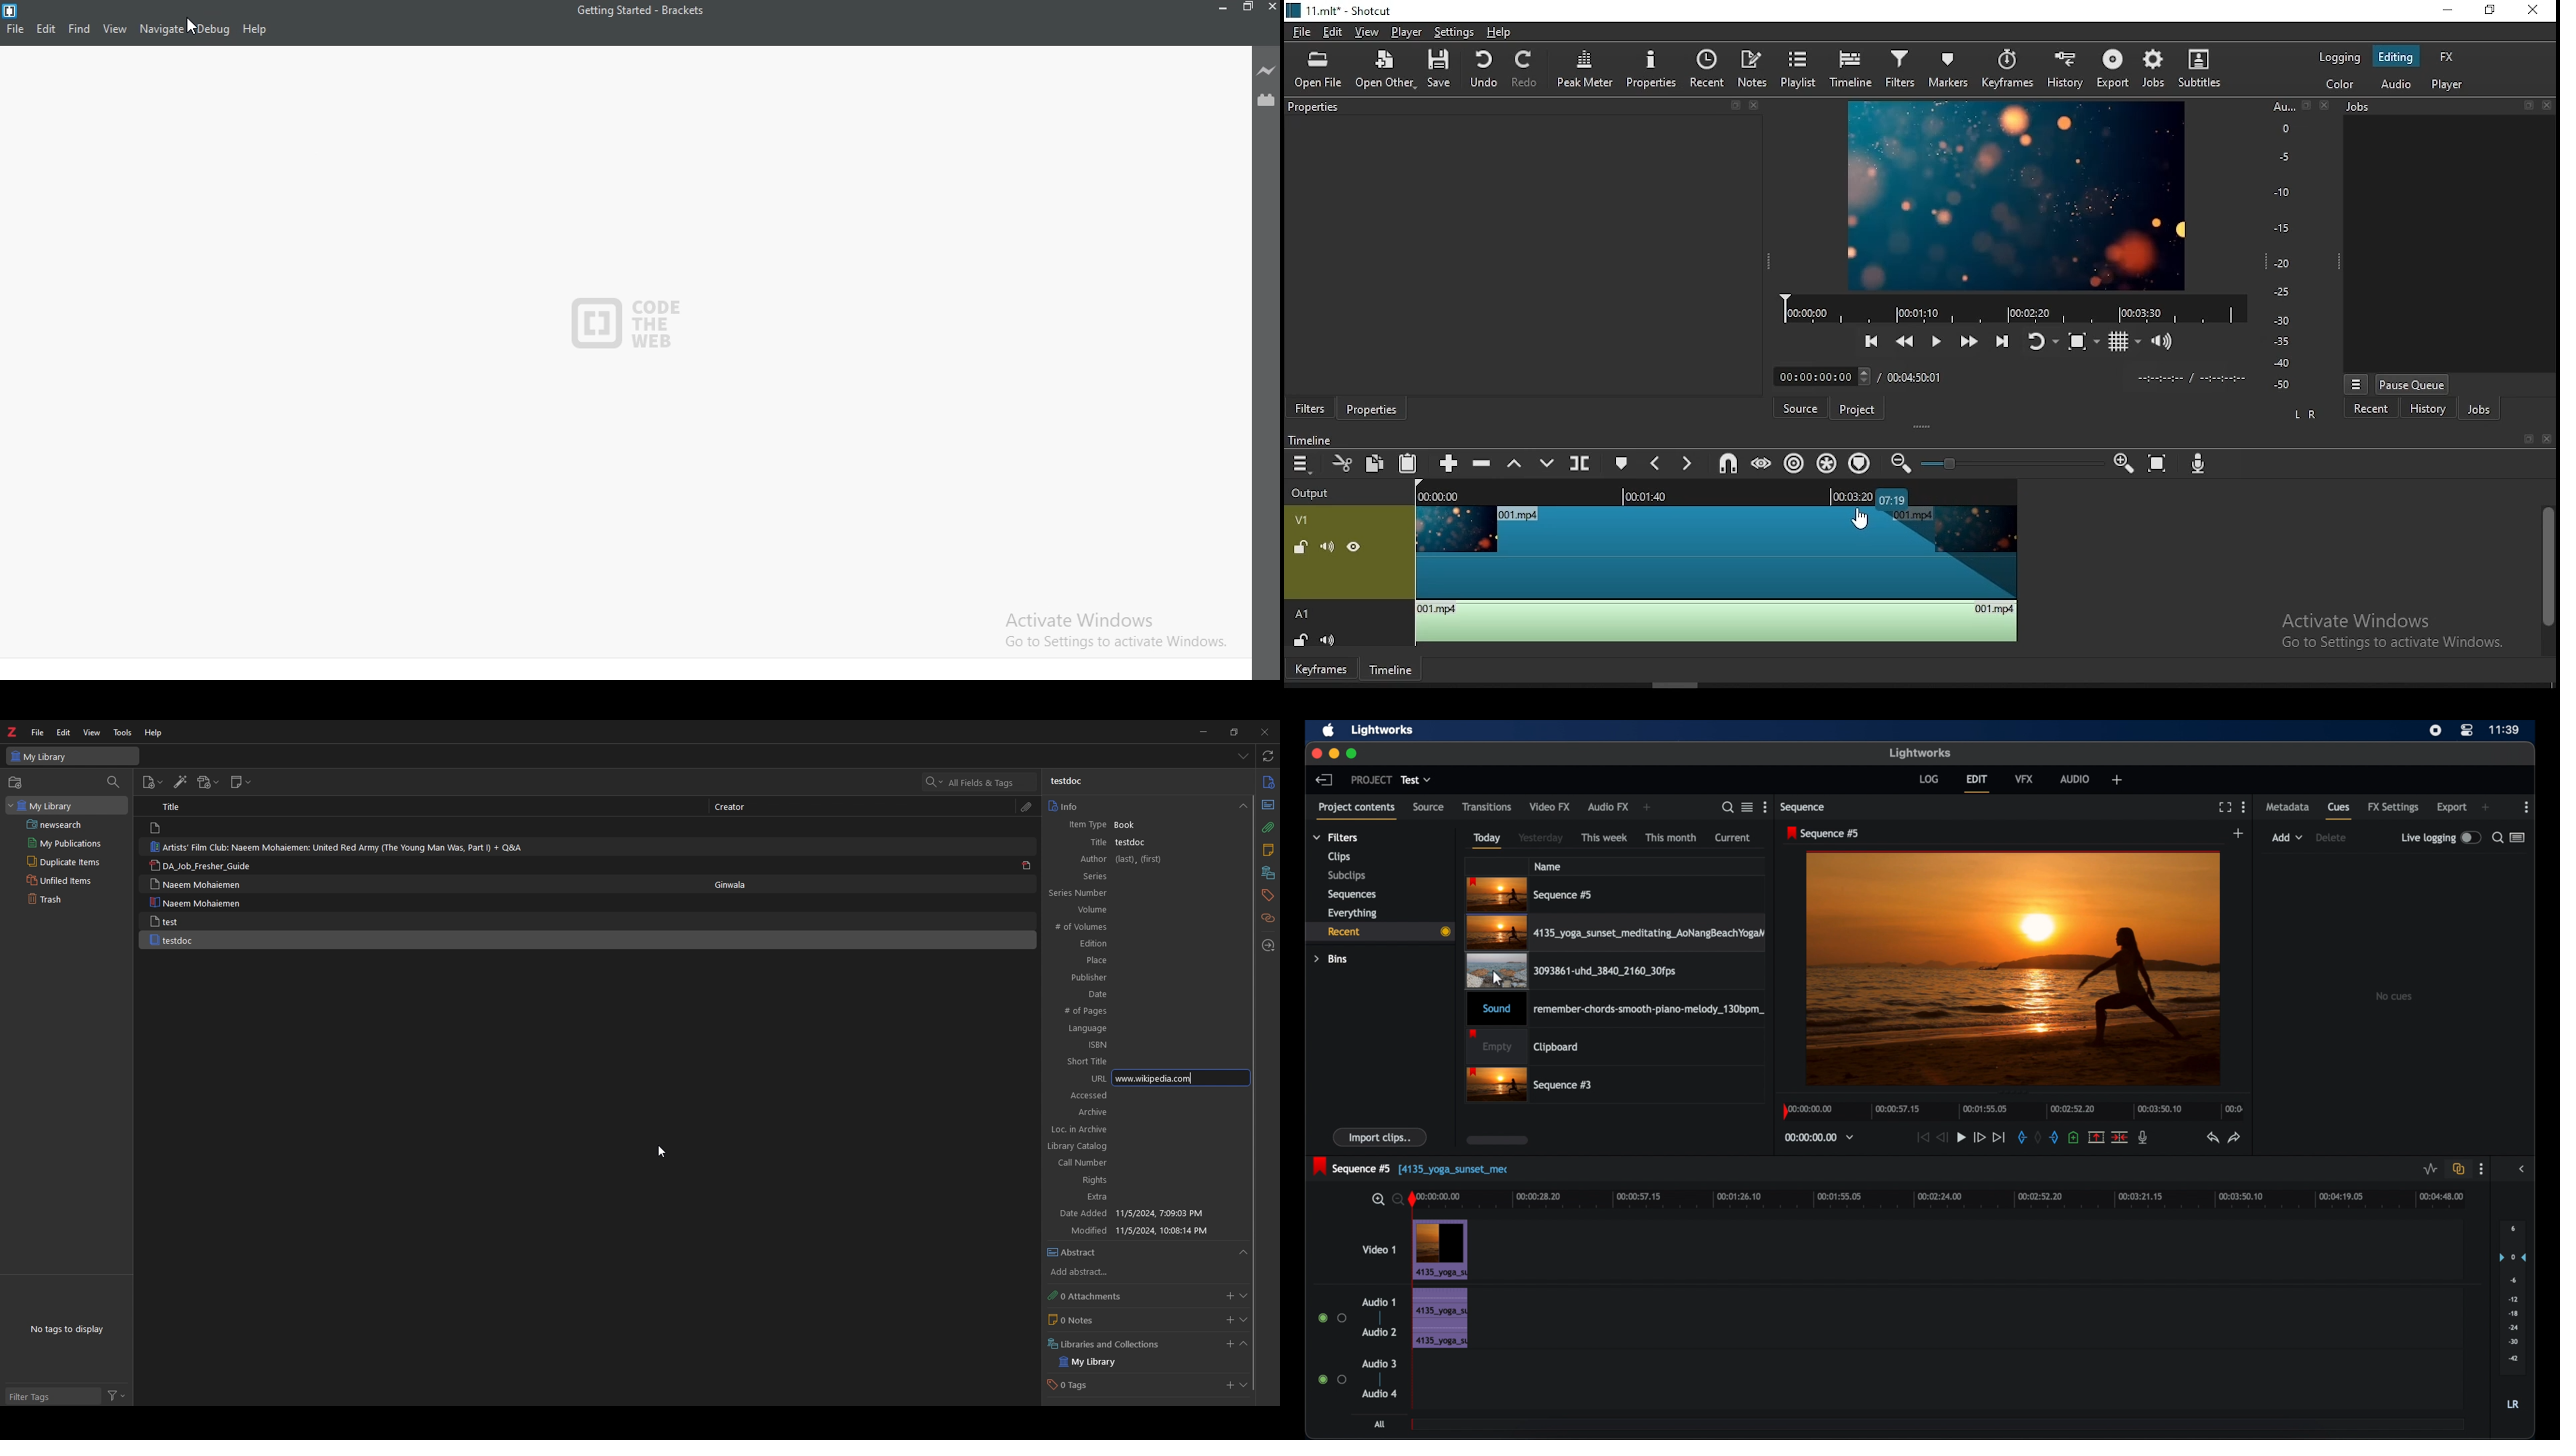  What do you see at coordinates (1114, 894) in the screenshot?
I see `Series Number` at bounding box center [1114, 894].